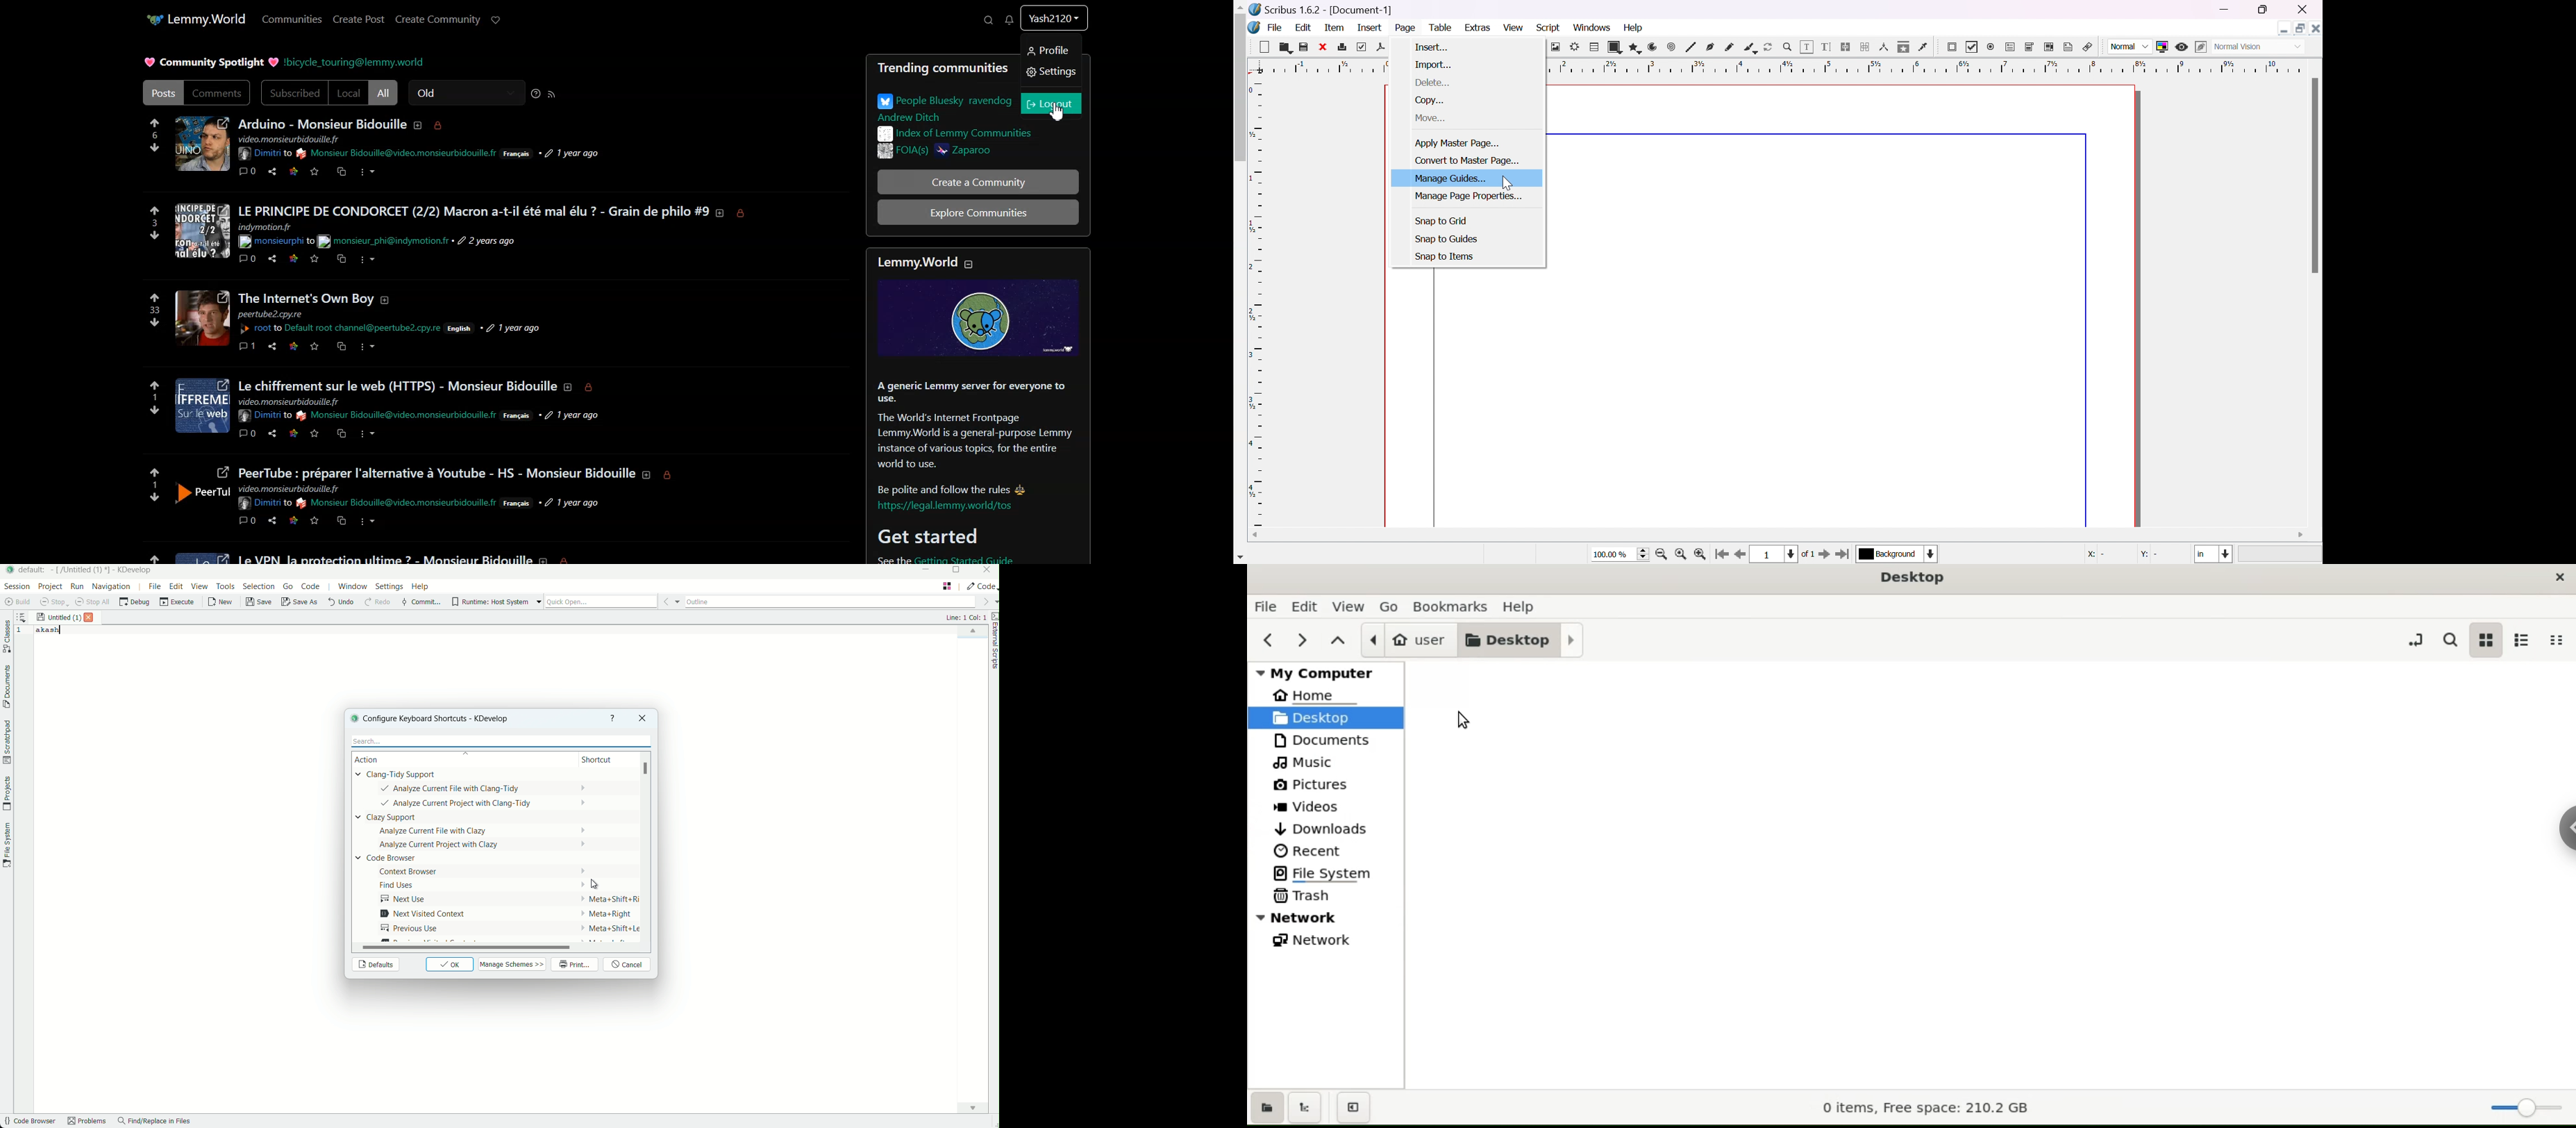 The height and width of the screenshot is (1148, 2576). Describe the element at coordinates (247, 260) in the screenshot. I see `comment` at that location.